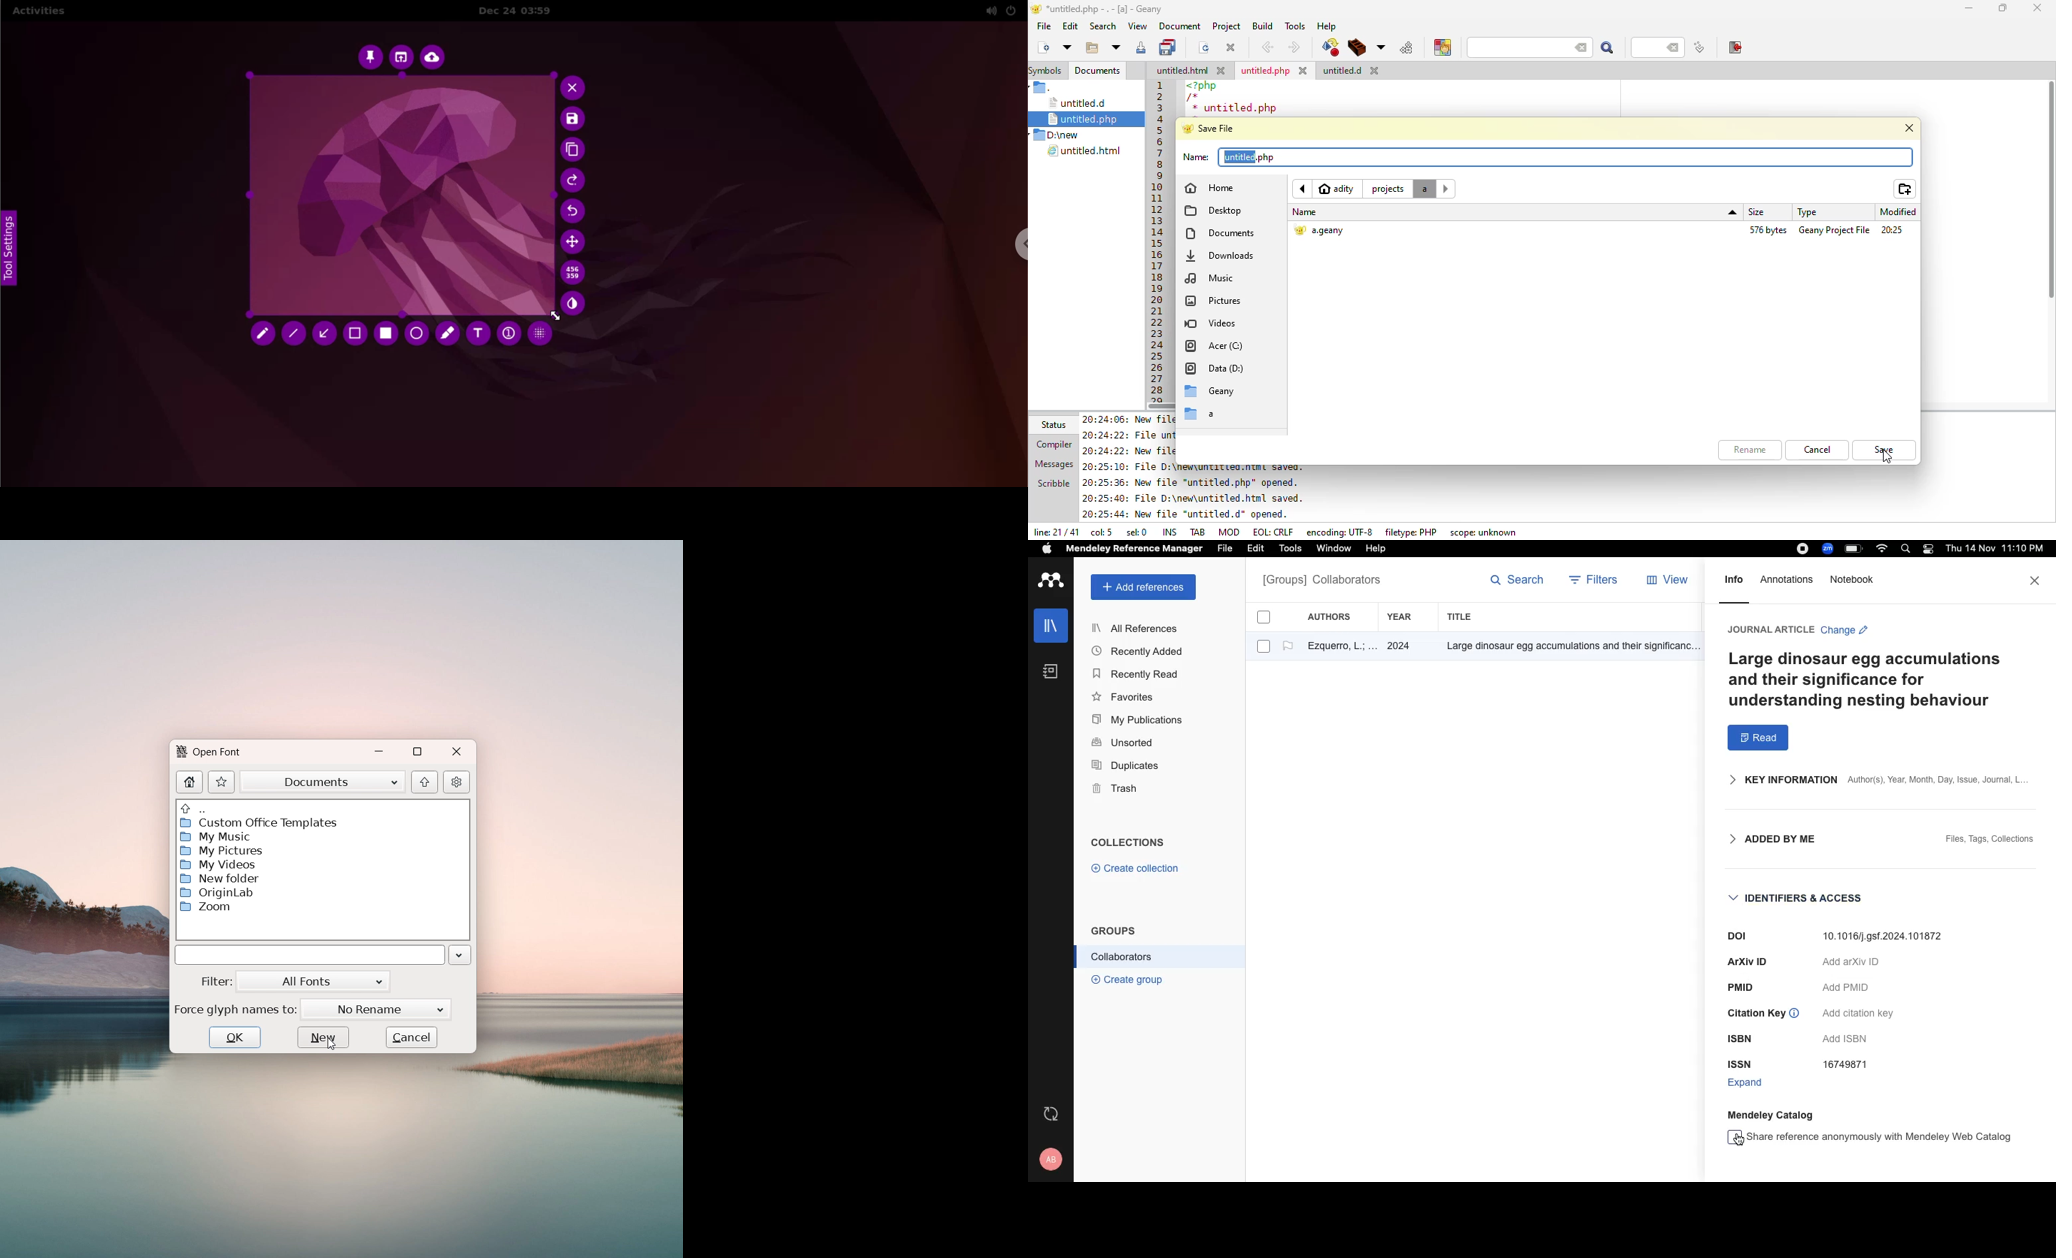 The width and height of the screenshot is (2072, 1260). I want to click on COLLECTIONS, so click(1128, 844).